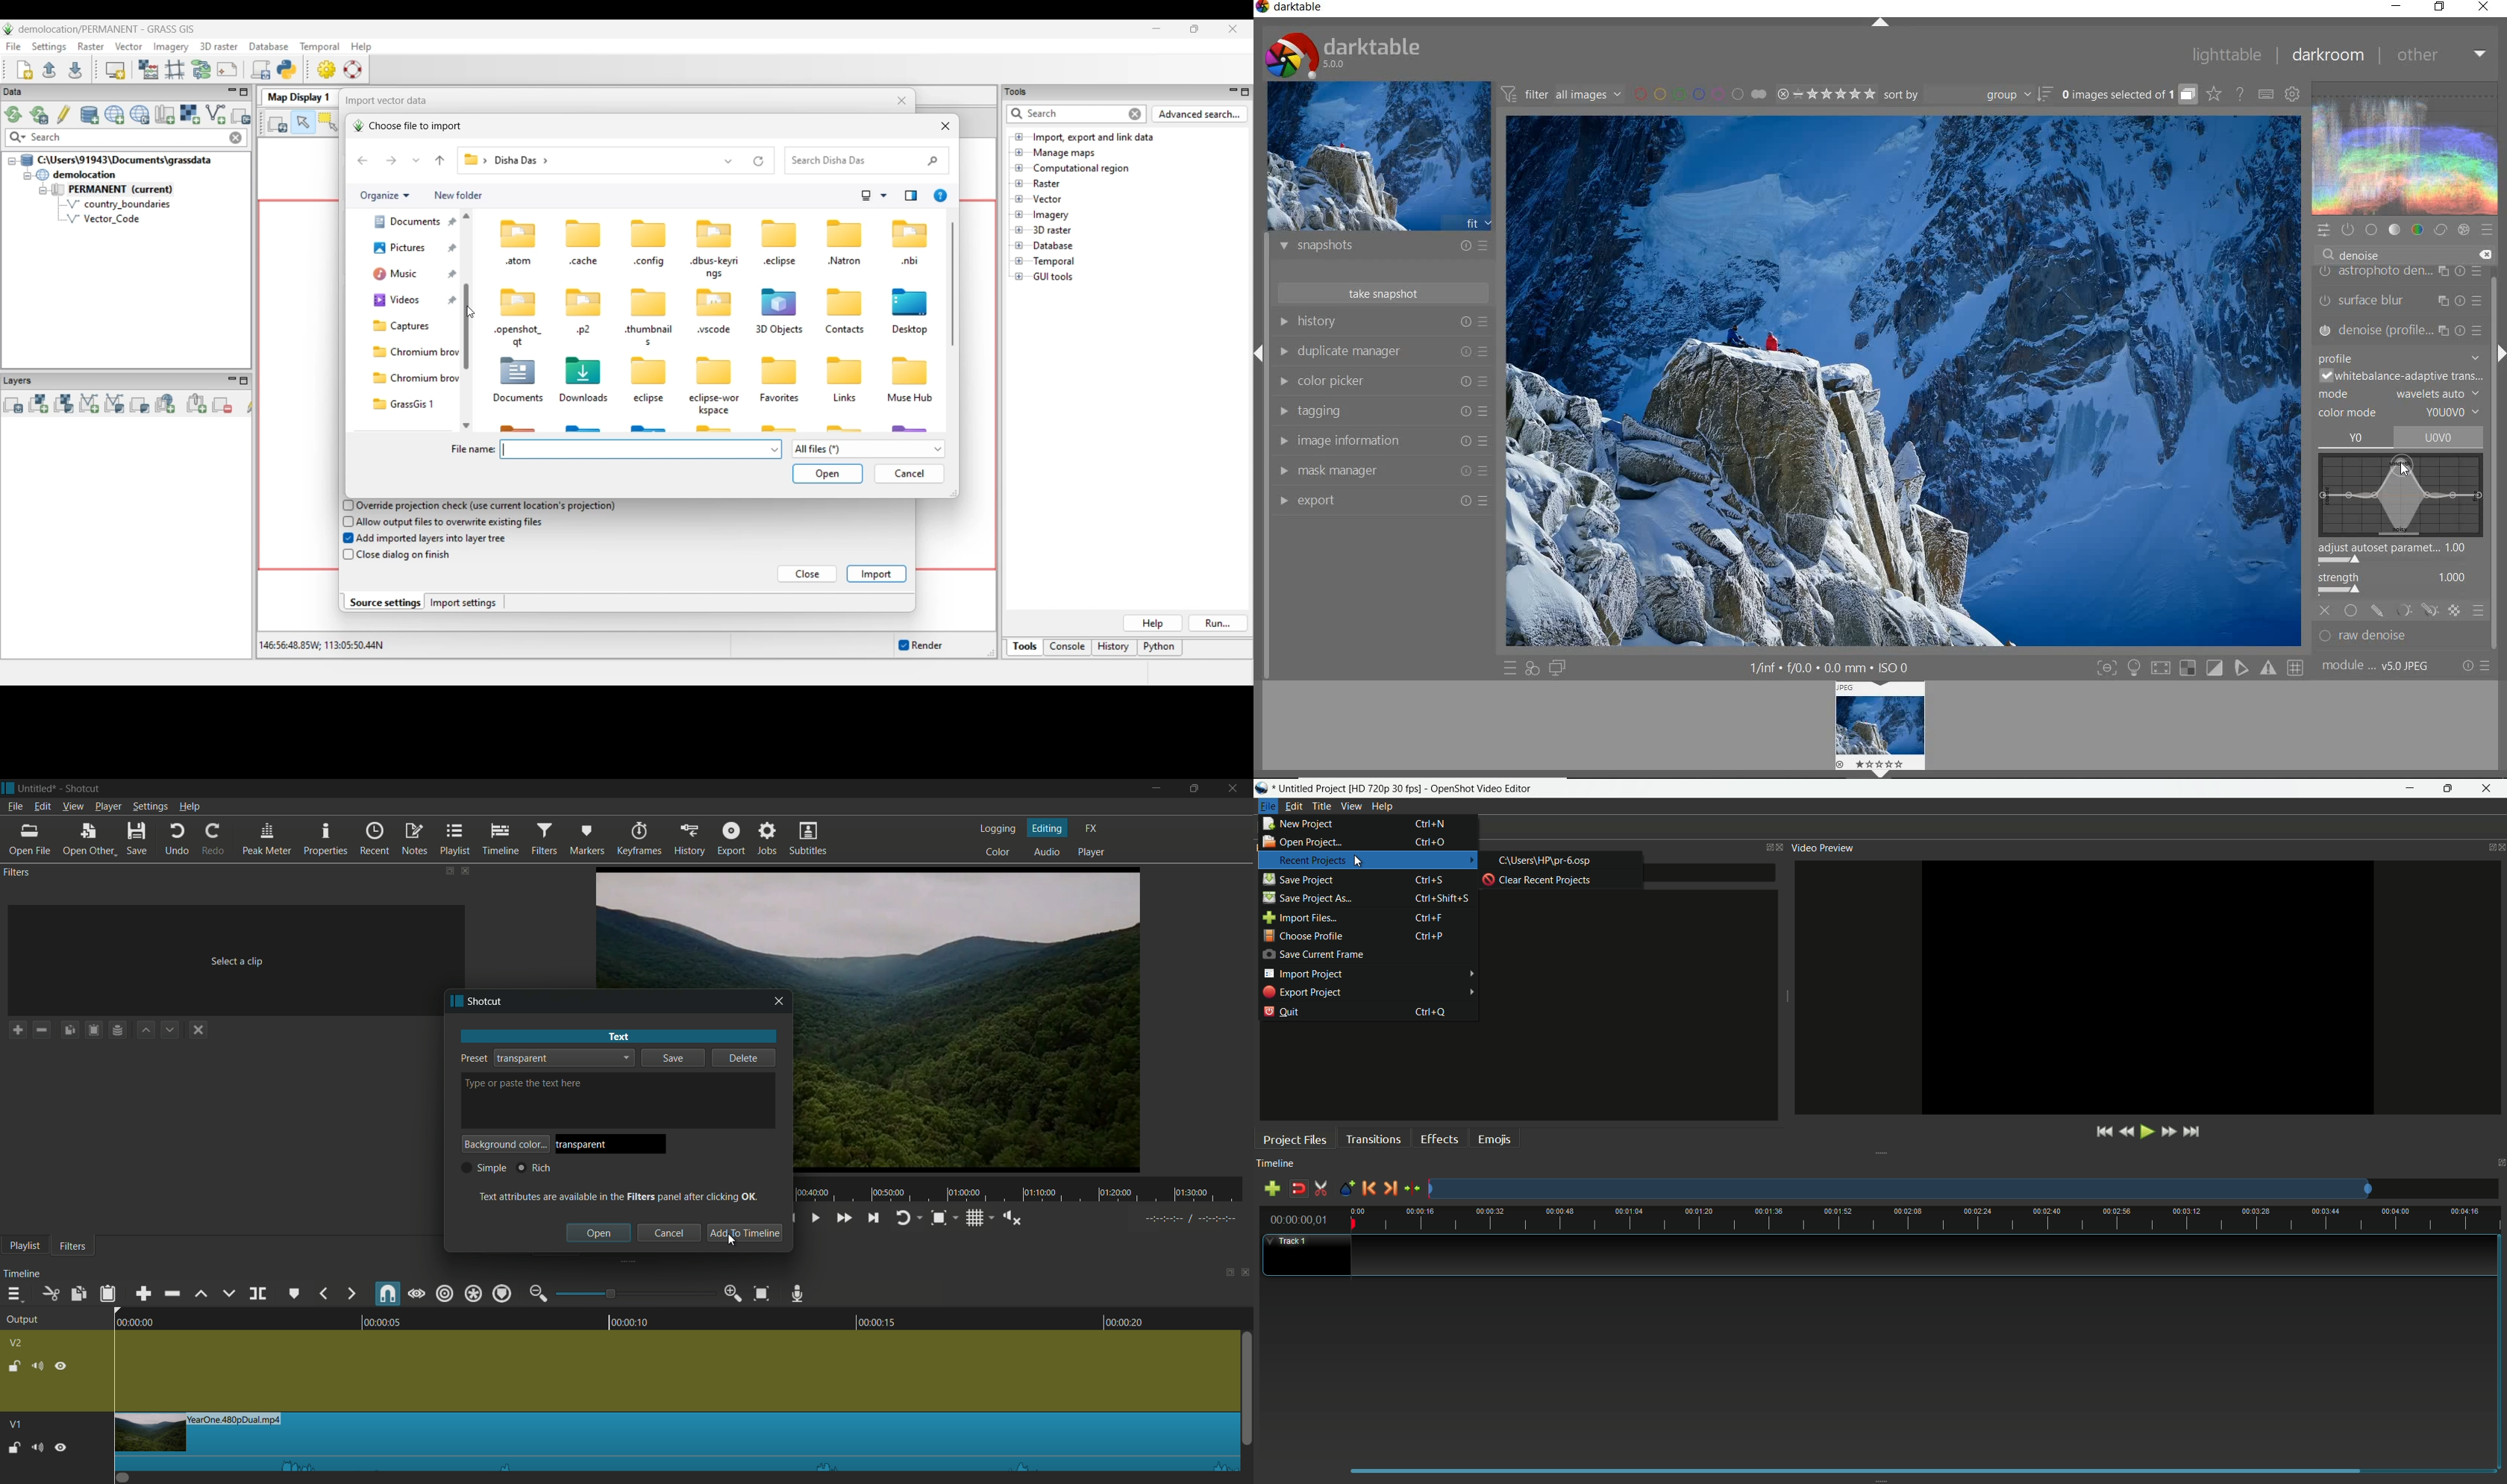  Describe the element at coordinates (2463, 230) in the screenshot. I see `effect` at that location.